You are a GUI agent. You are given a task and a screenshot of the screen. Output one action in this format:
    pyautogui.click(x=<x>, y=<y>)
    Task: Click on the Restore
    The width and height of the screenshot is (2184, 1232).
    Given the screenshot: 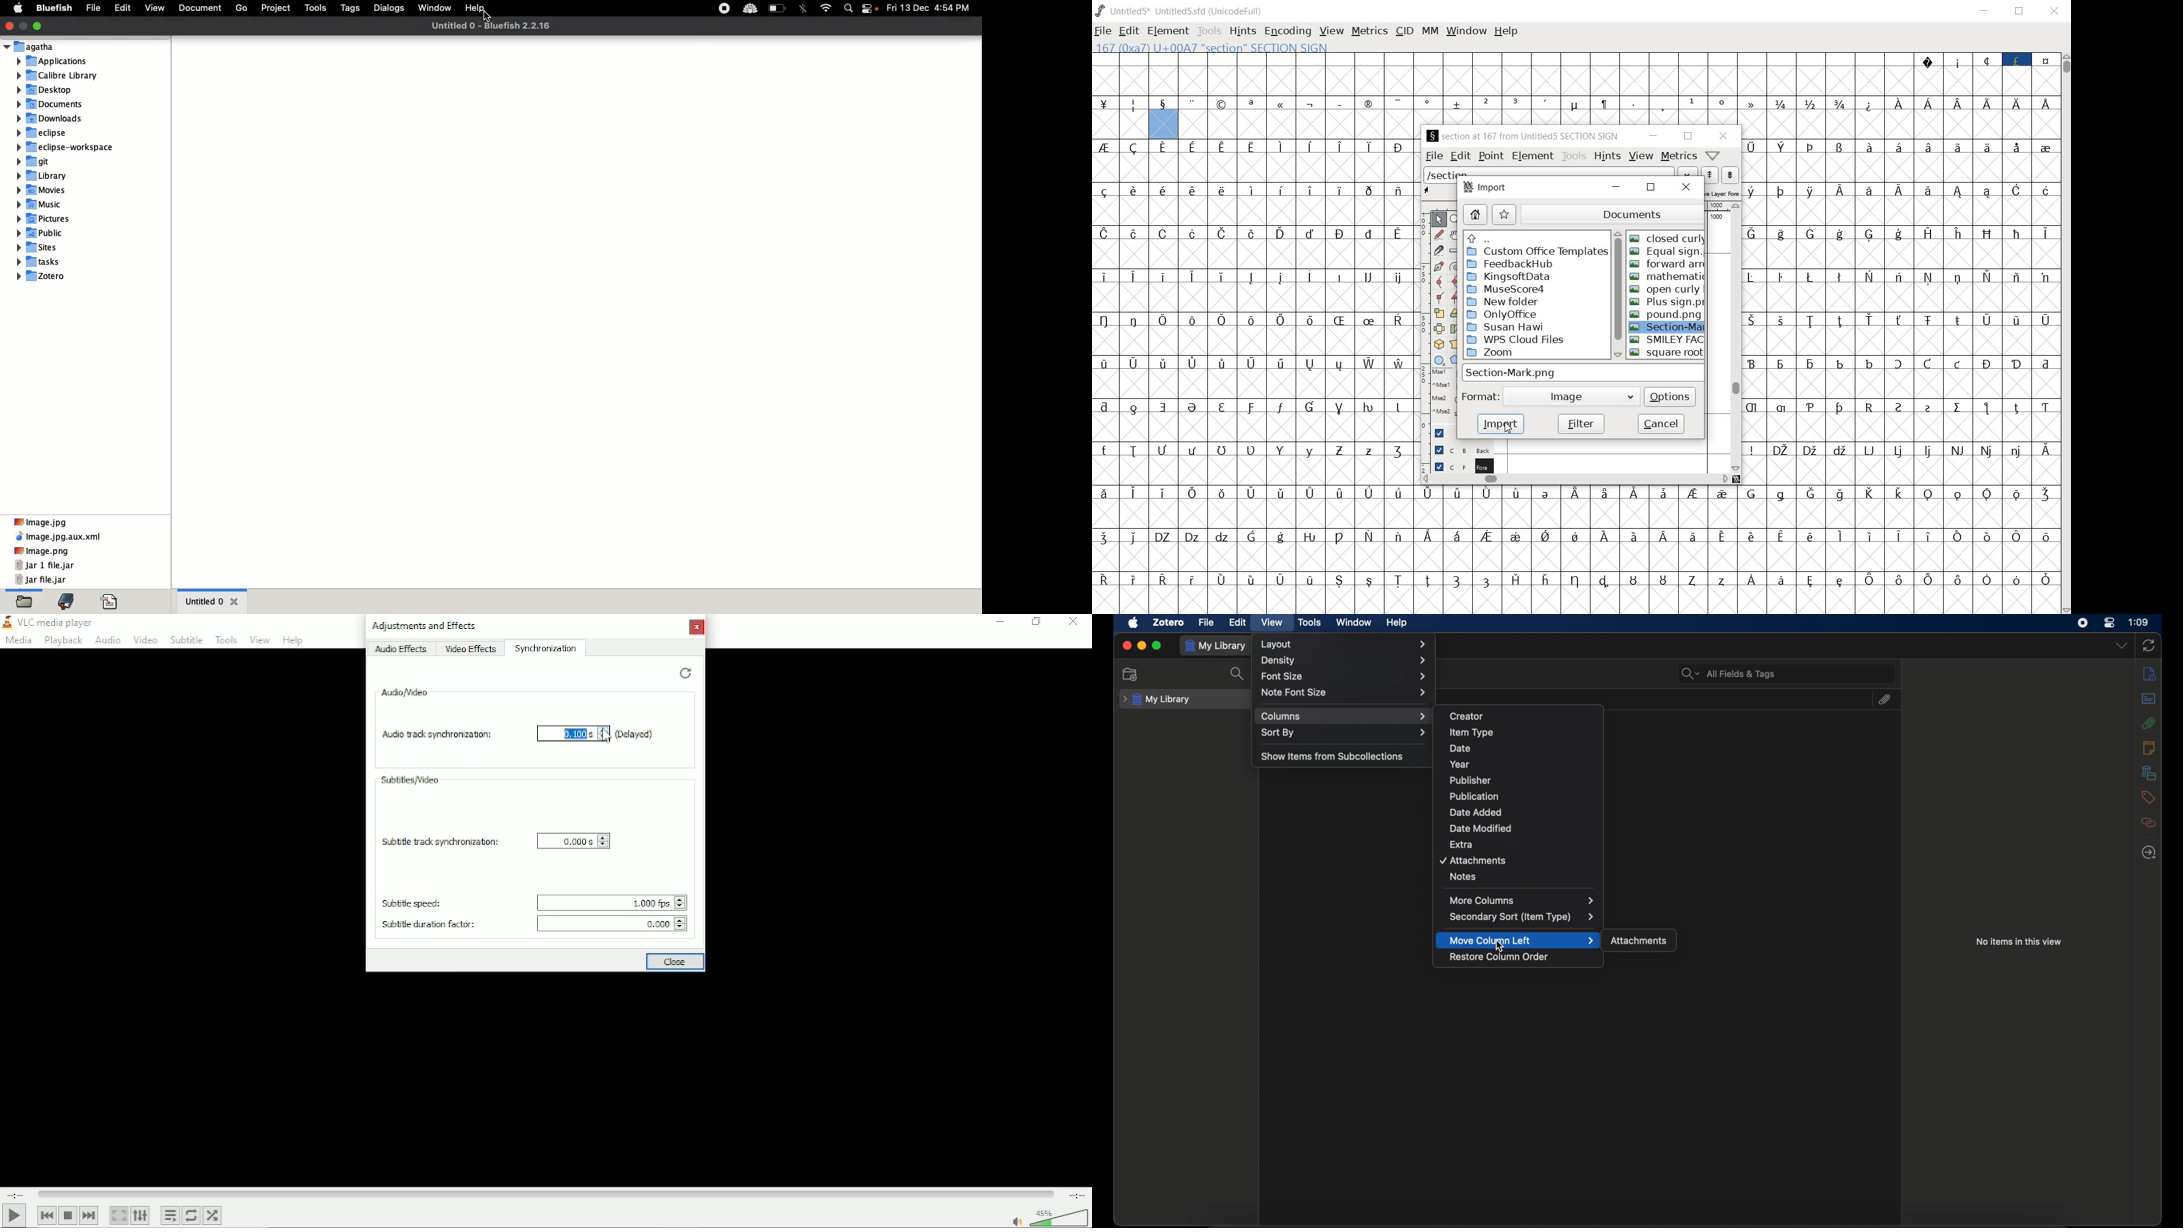 What is the action you would take?
    pyautogui.click(x=685, y=671)
    